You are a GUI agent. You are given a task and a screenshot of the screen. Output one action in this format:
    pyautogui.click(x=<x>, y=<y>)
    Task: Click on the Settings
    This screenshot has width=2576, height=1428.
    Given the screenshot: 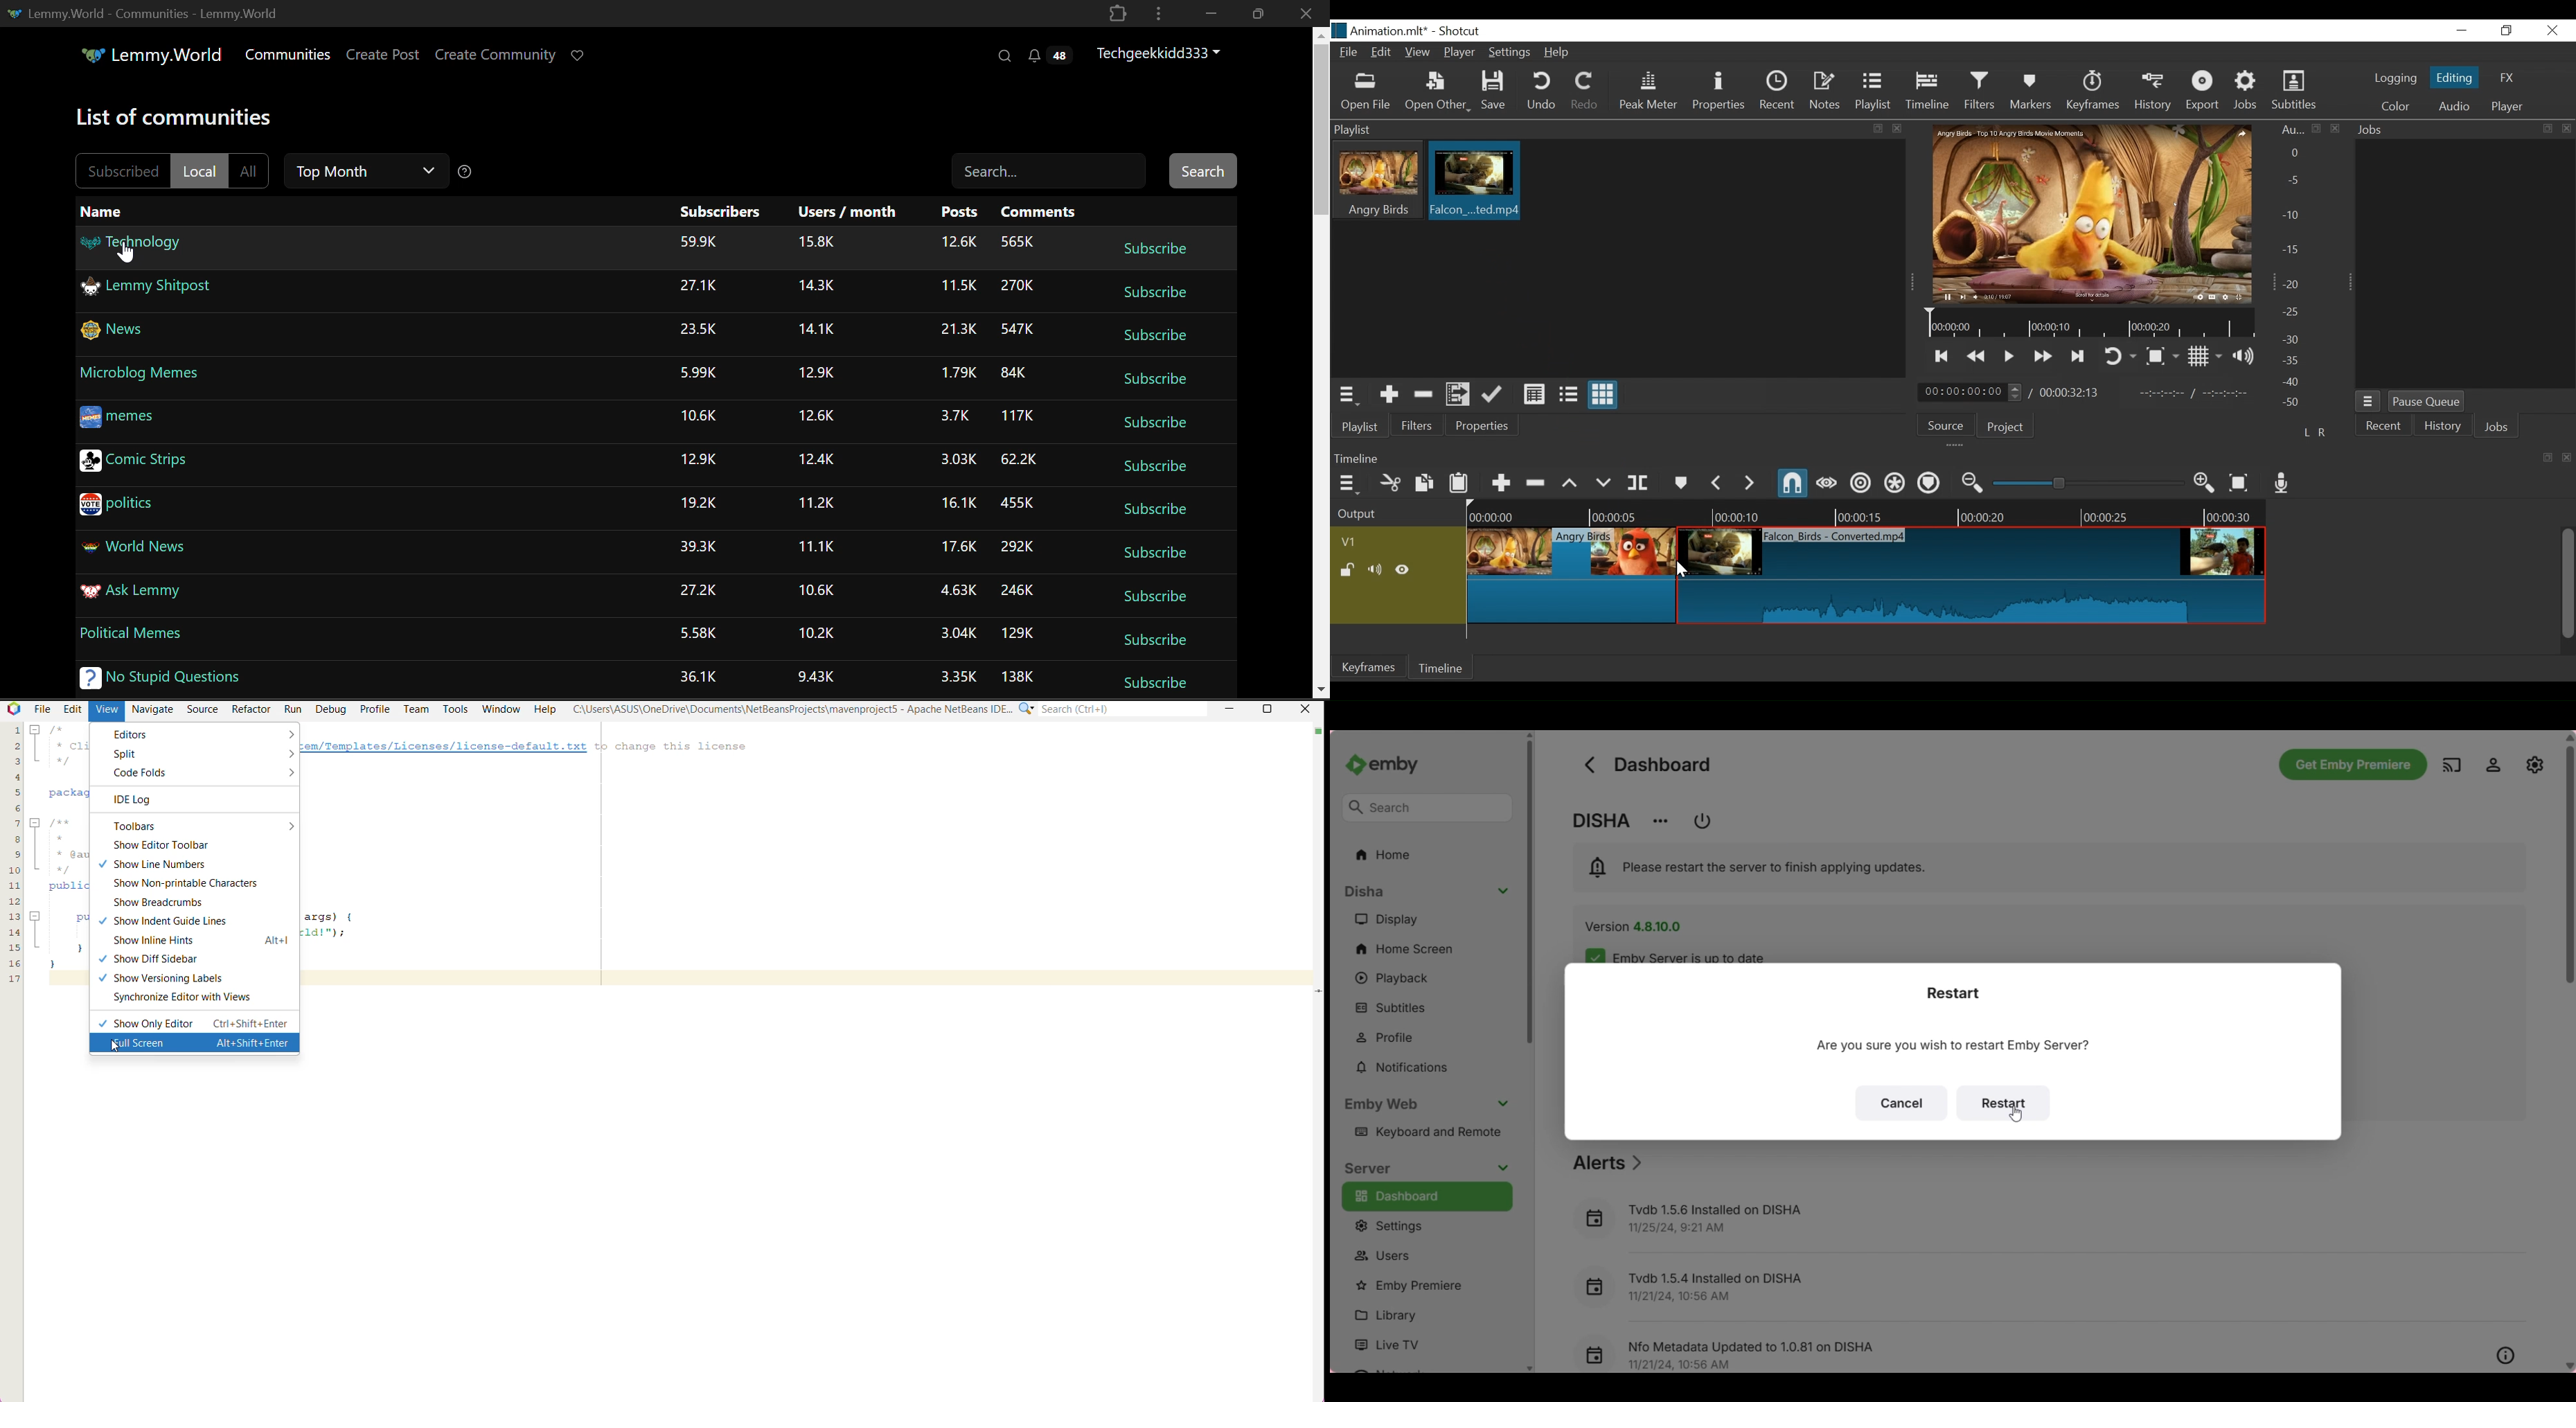 What is the action you would take?
    pyautogui.click(x=2493, y=765)
    